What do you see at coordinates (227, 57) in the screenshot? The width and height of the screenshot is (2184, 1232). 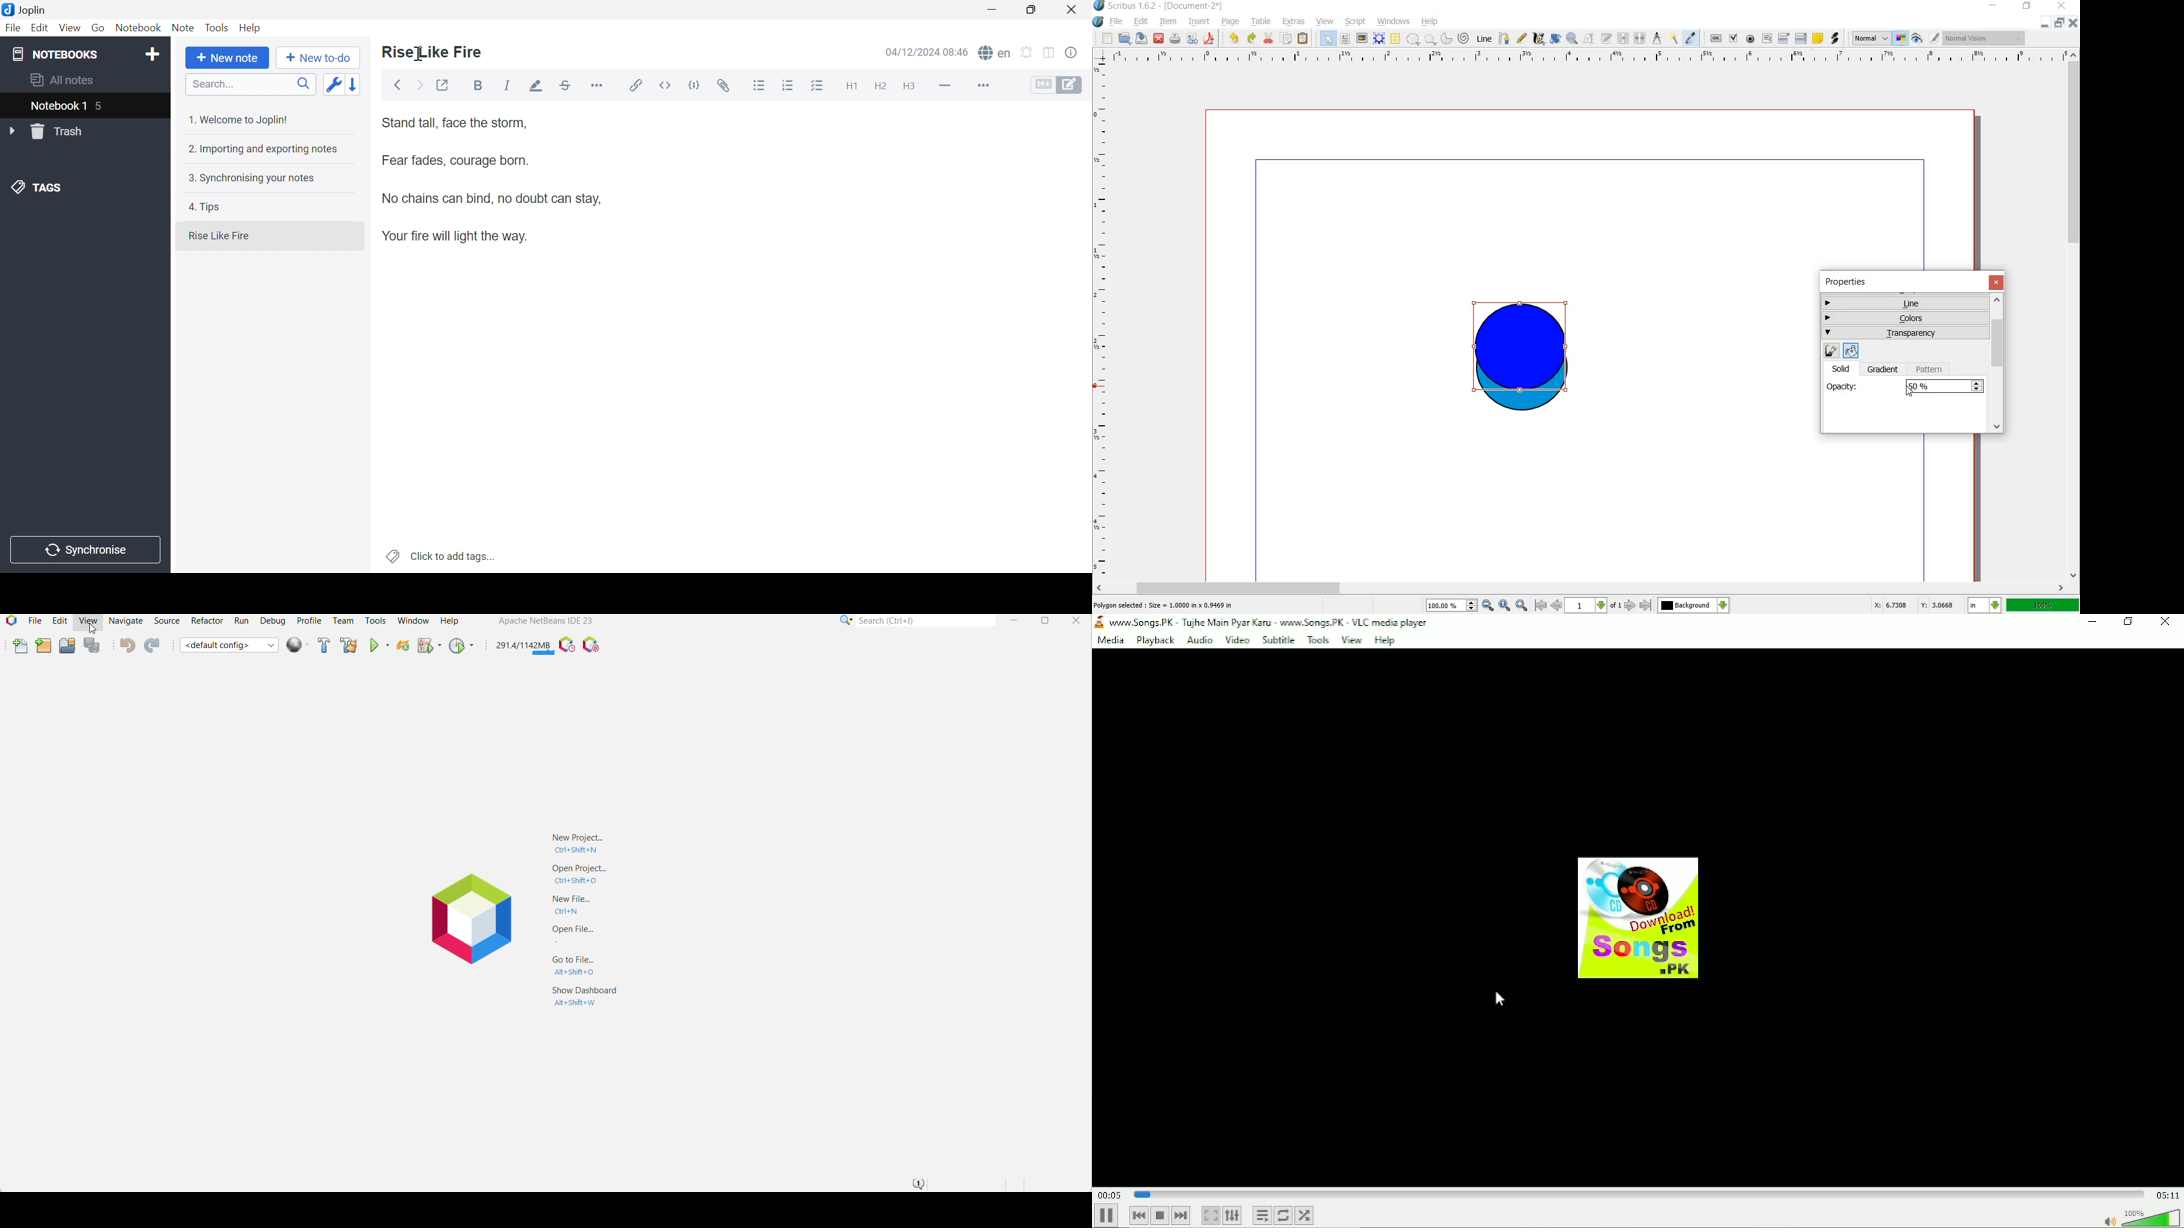 I see `New note` at bounding box center [227, 57].